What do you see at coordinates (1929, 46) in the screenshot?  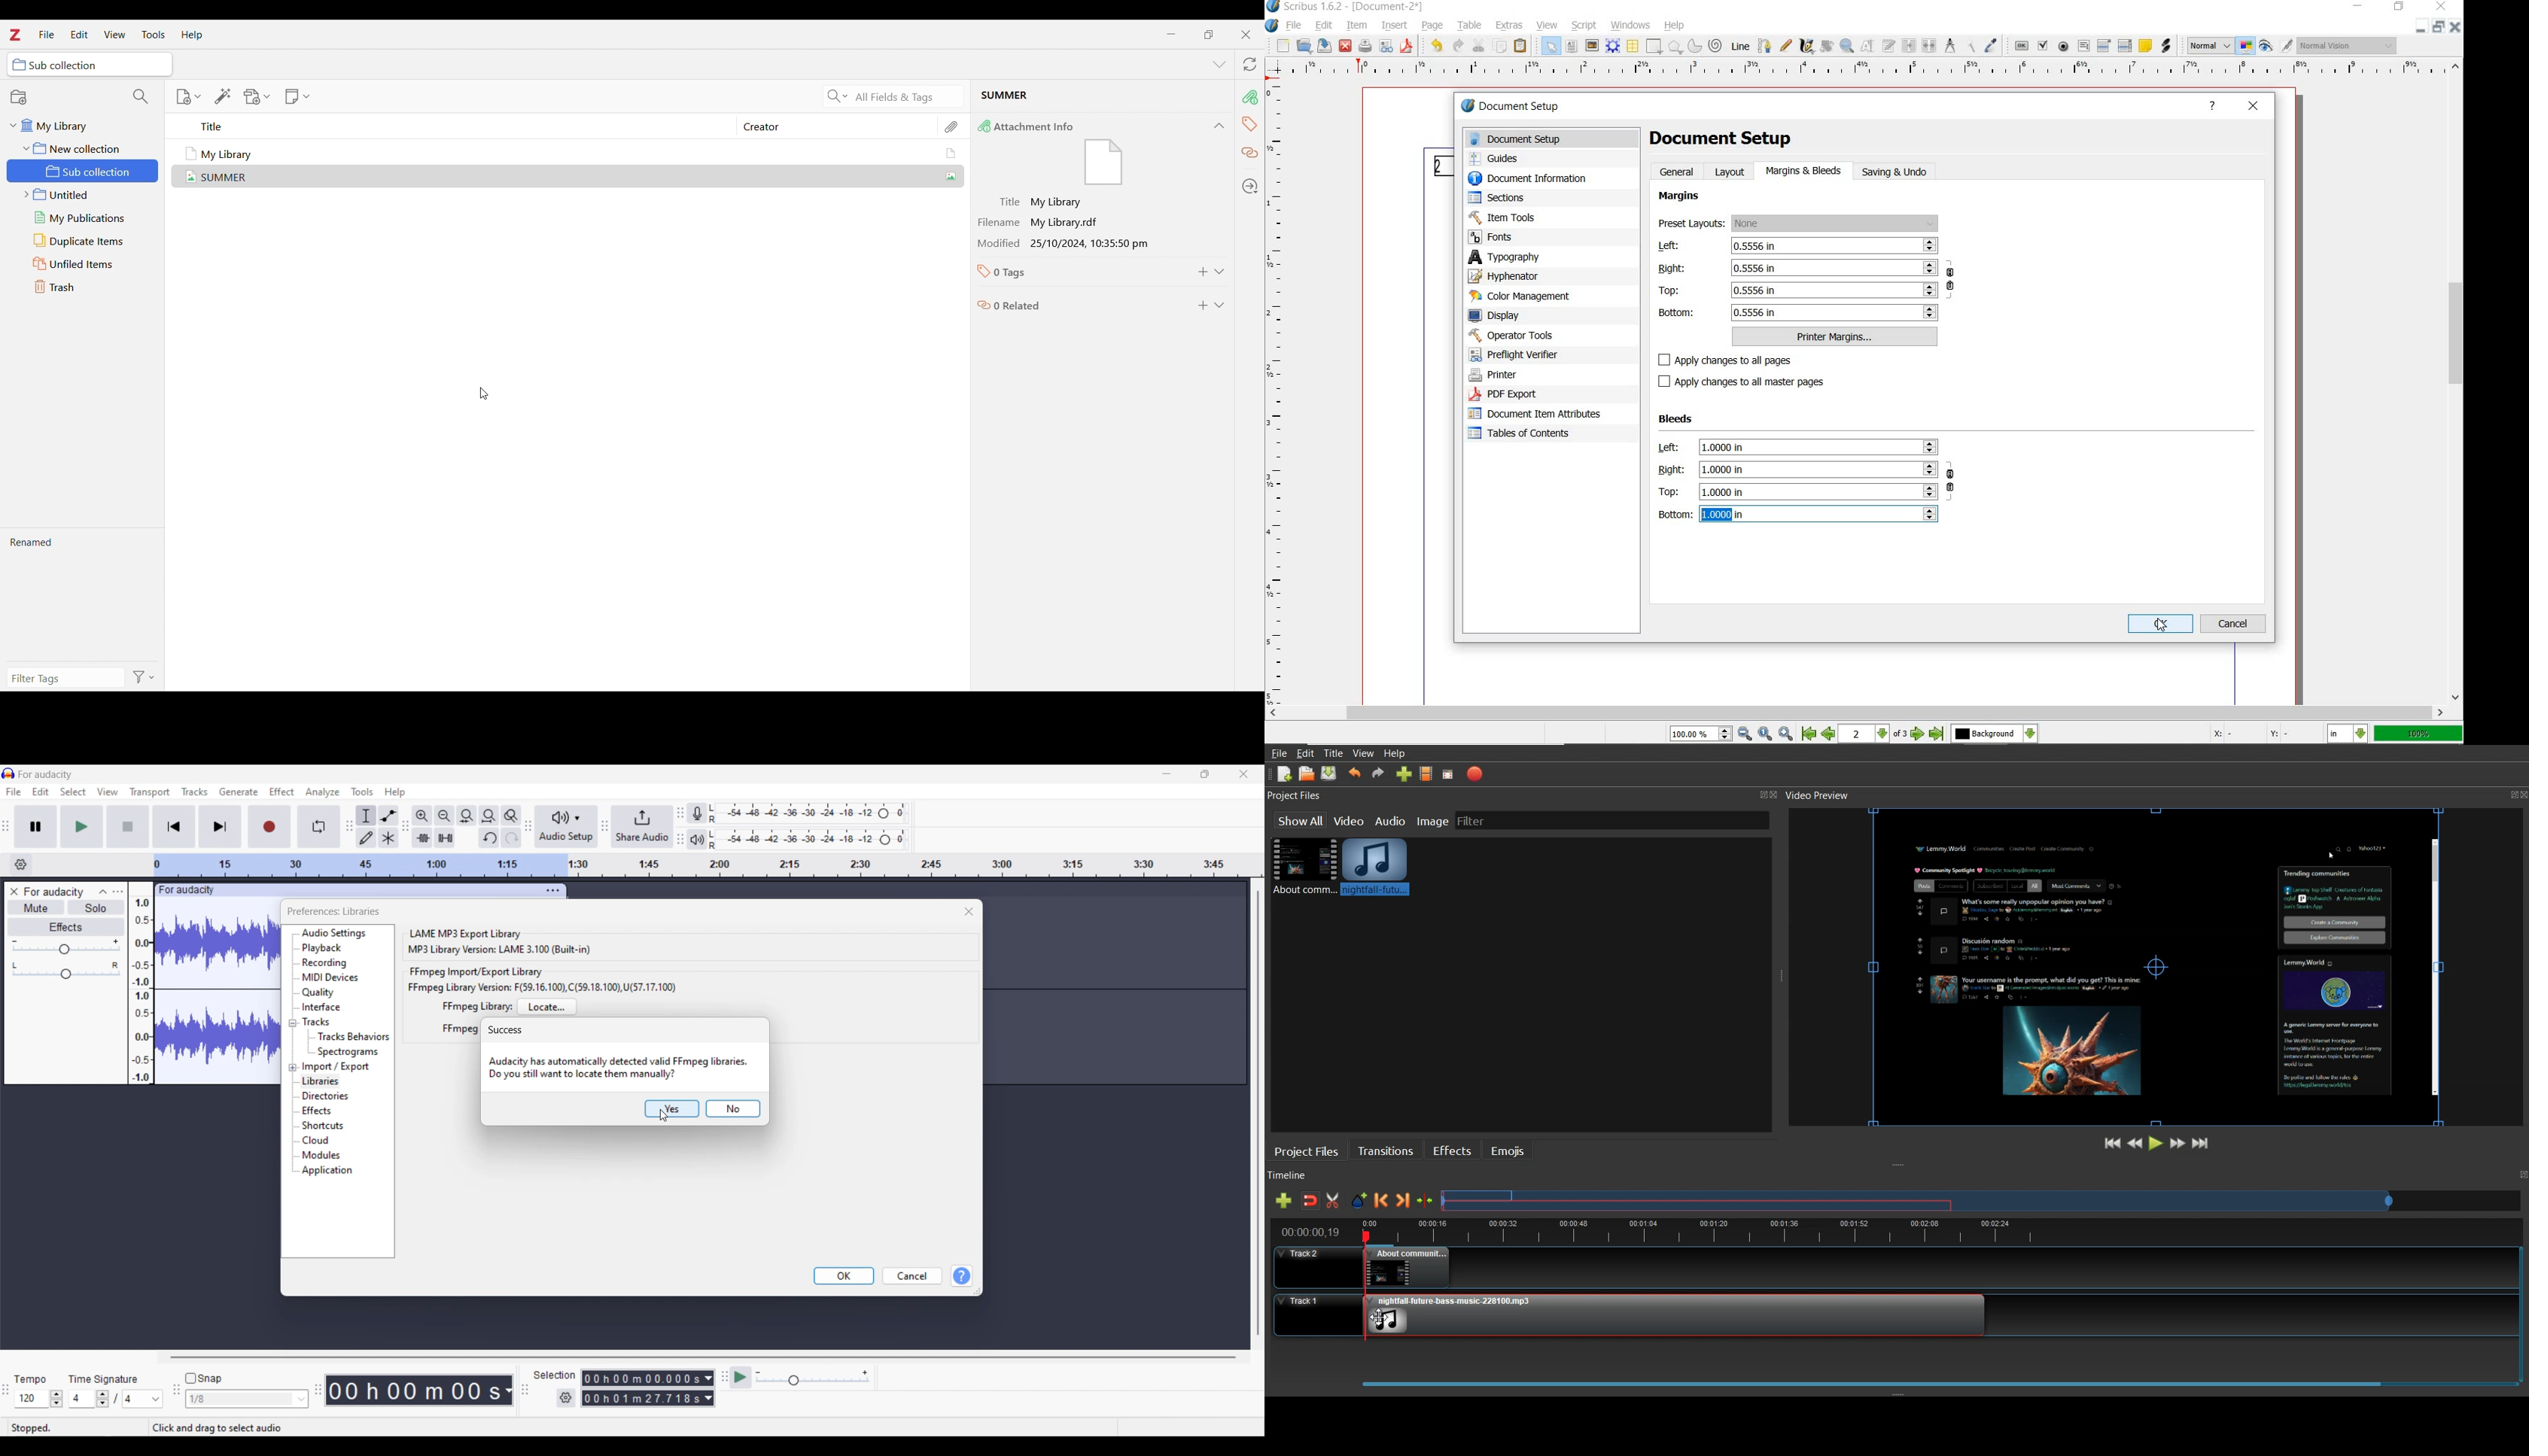 I see `unlink text frames` at bounding box center [1929, 46].